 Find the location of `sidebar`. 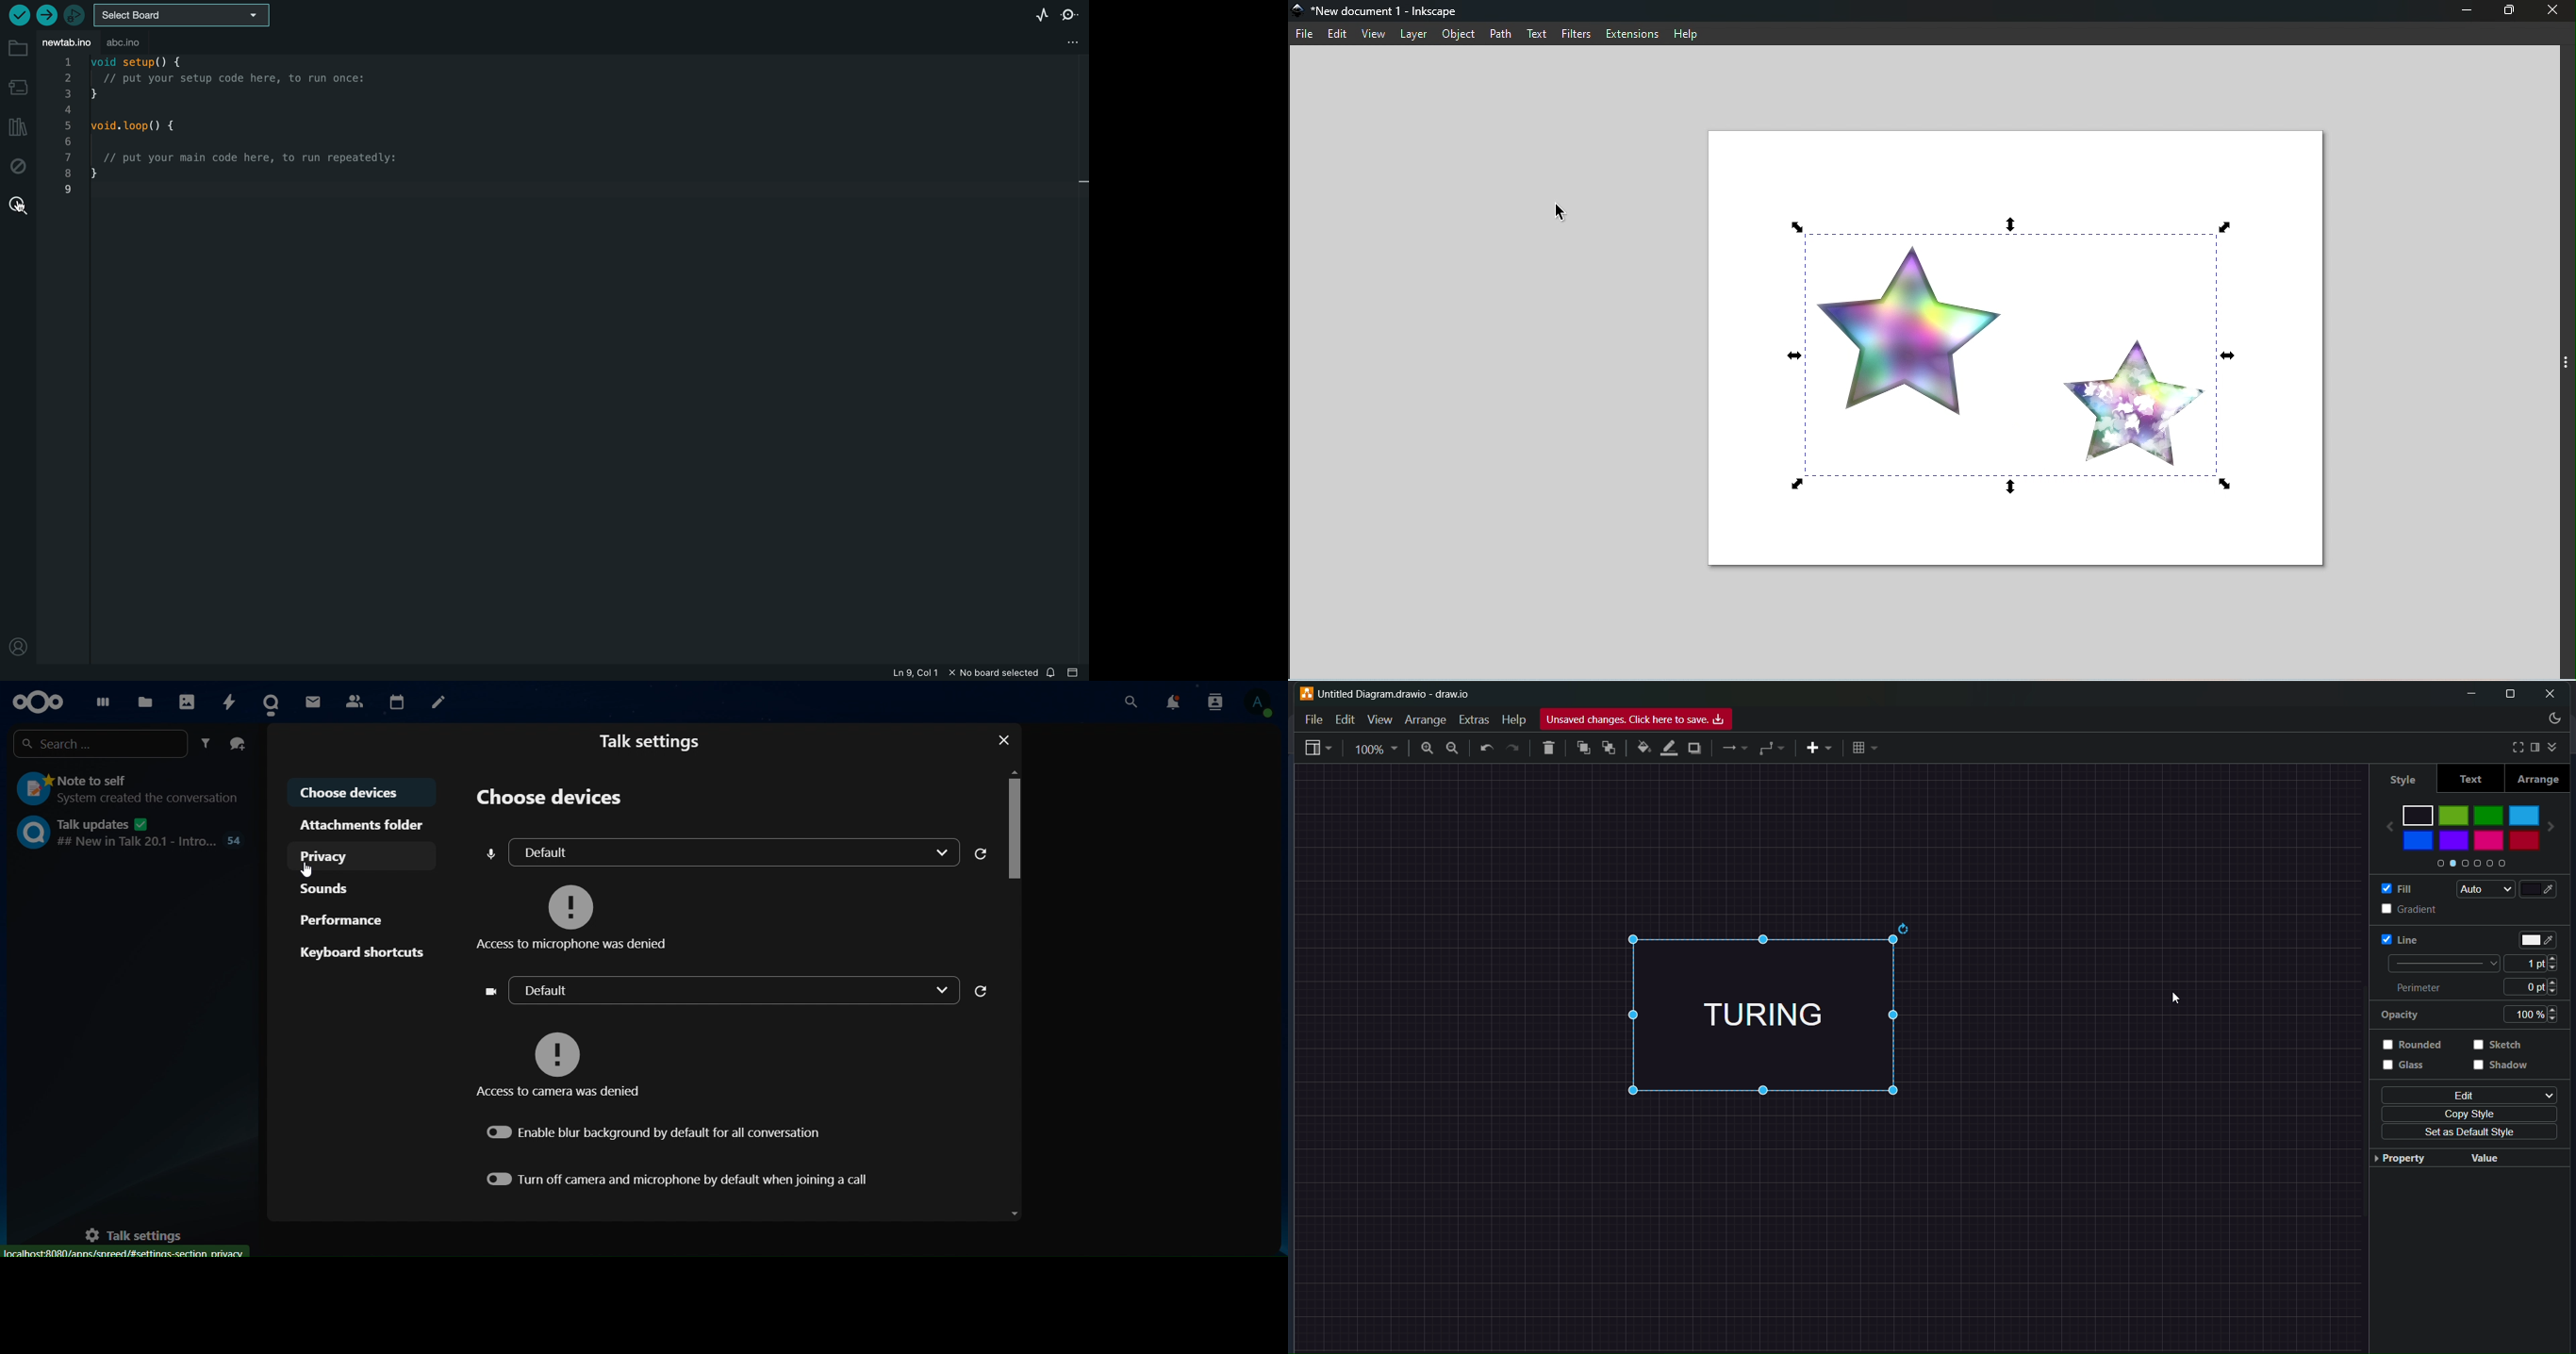

sidebar is located at coordinates (1318, 750).